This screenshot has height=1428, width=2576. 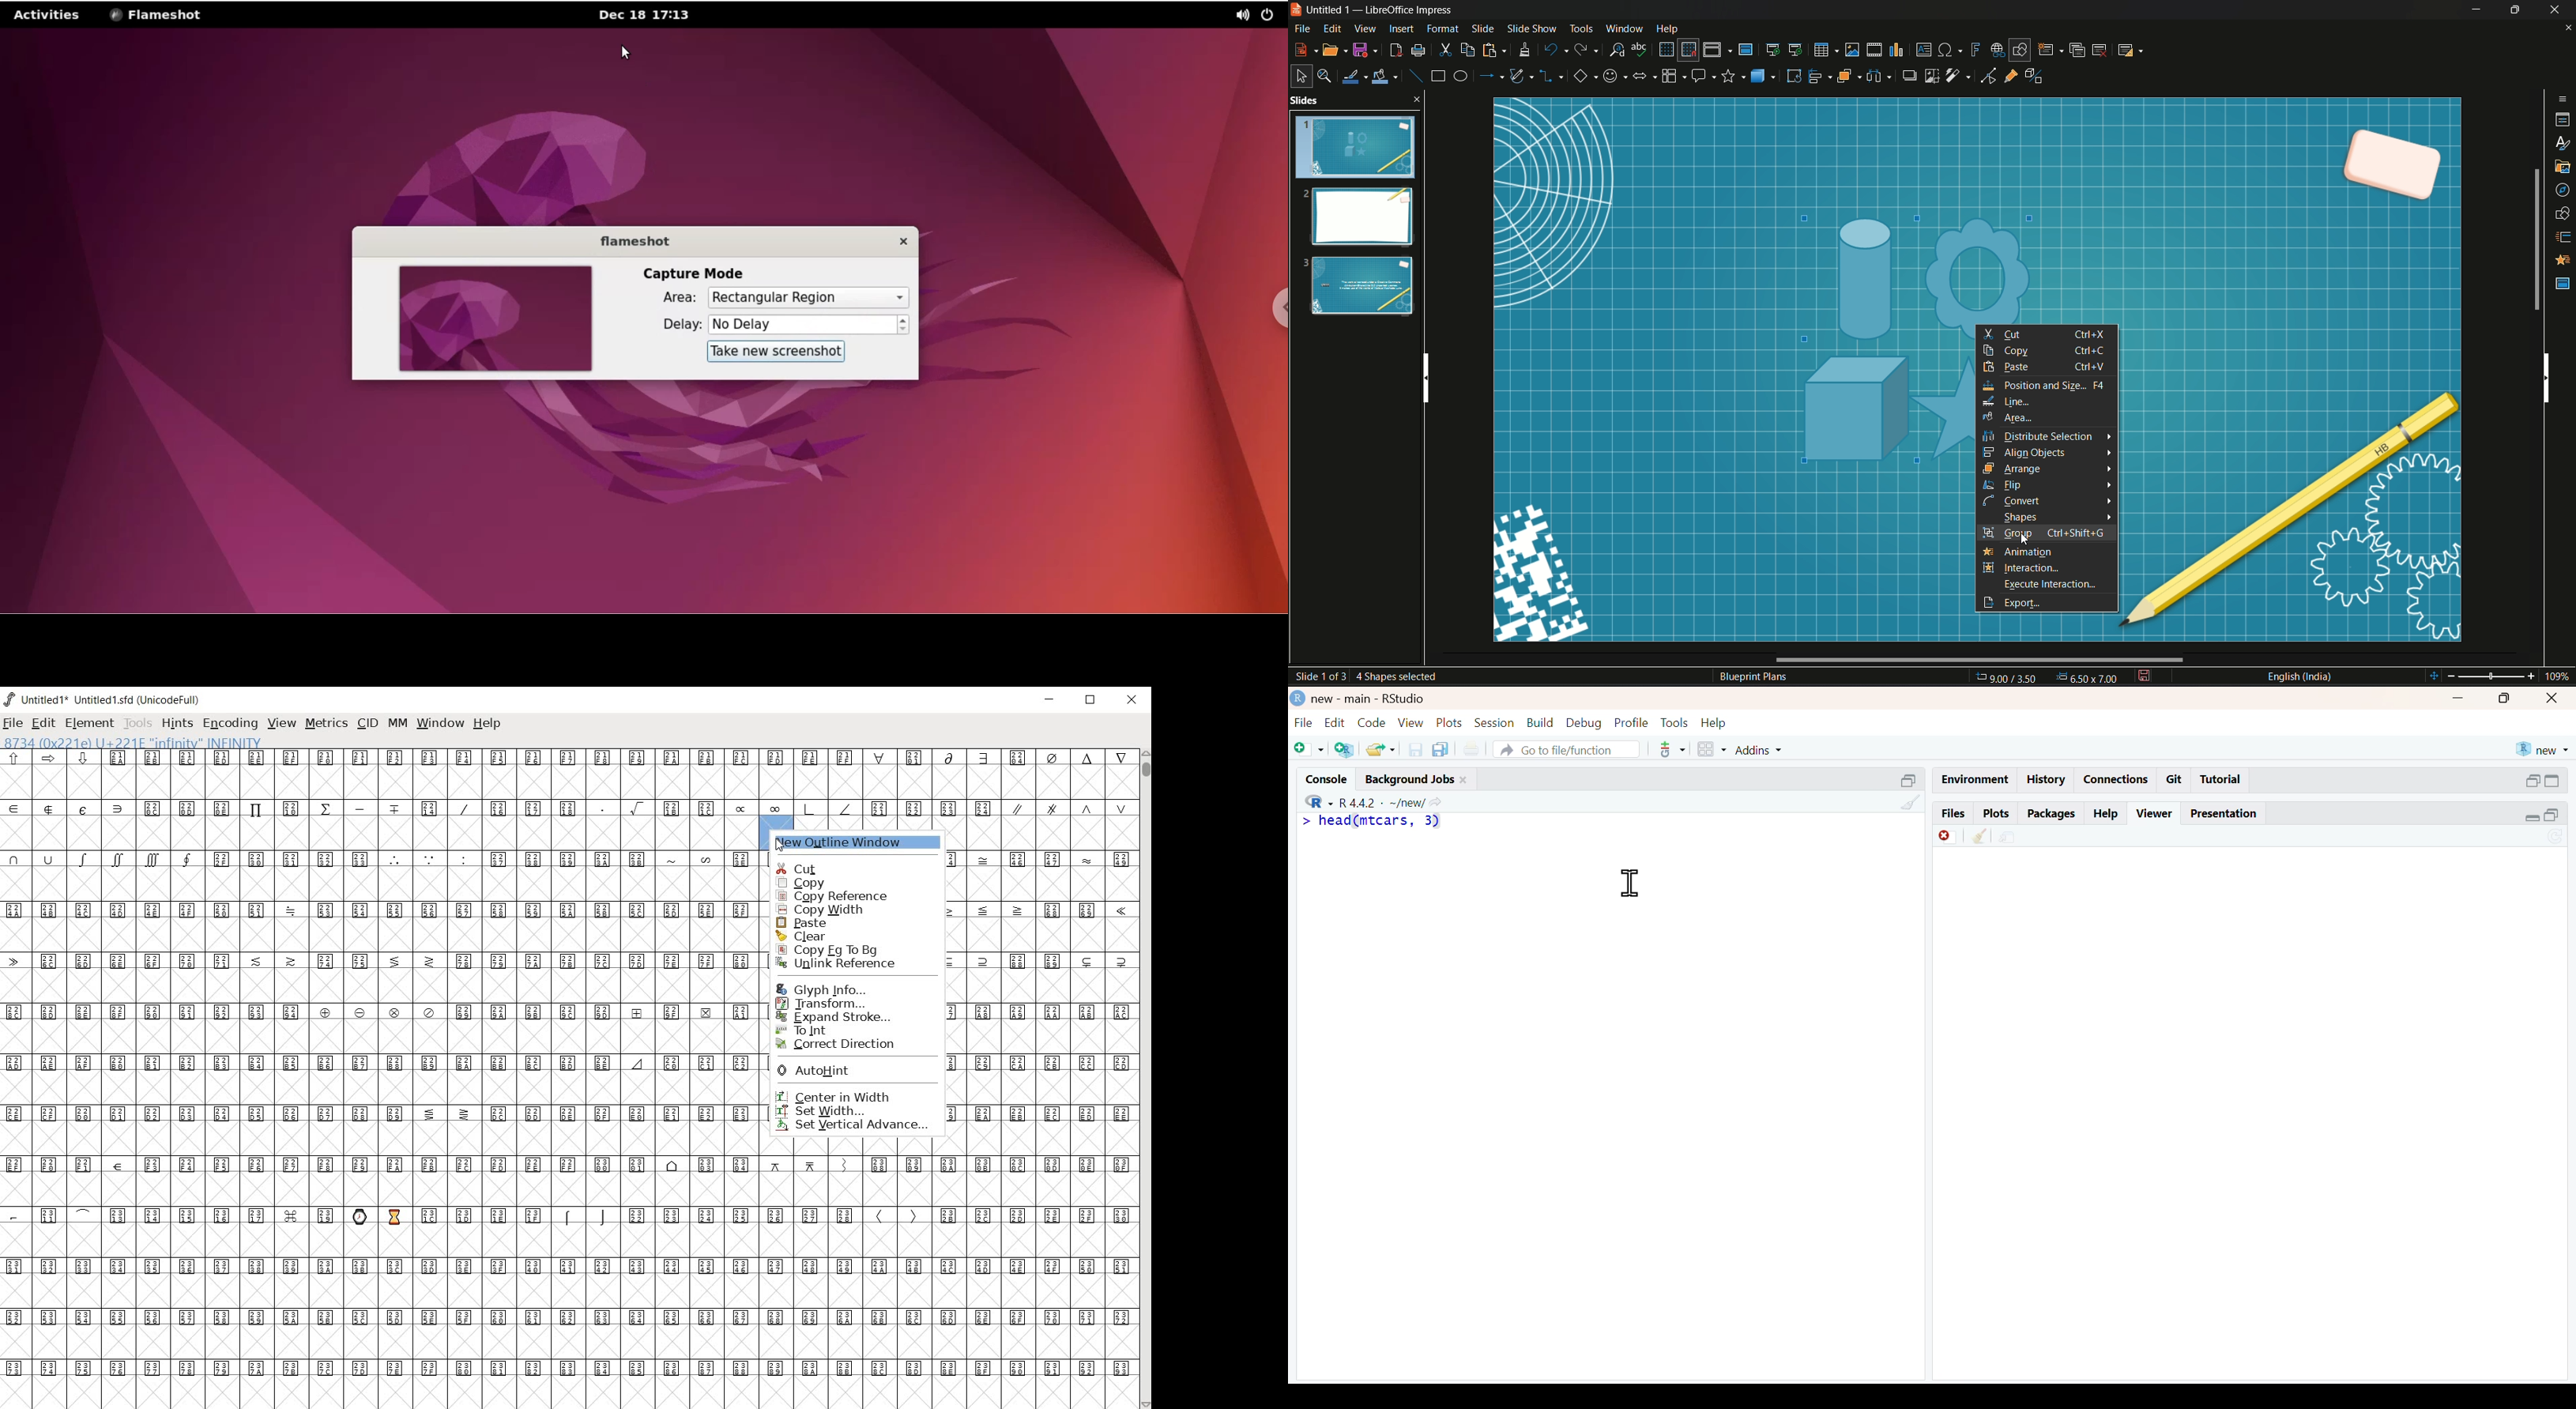 I want to click on Plots, so click(x=1448, y=721).